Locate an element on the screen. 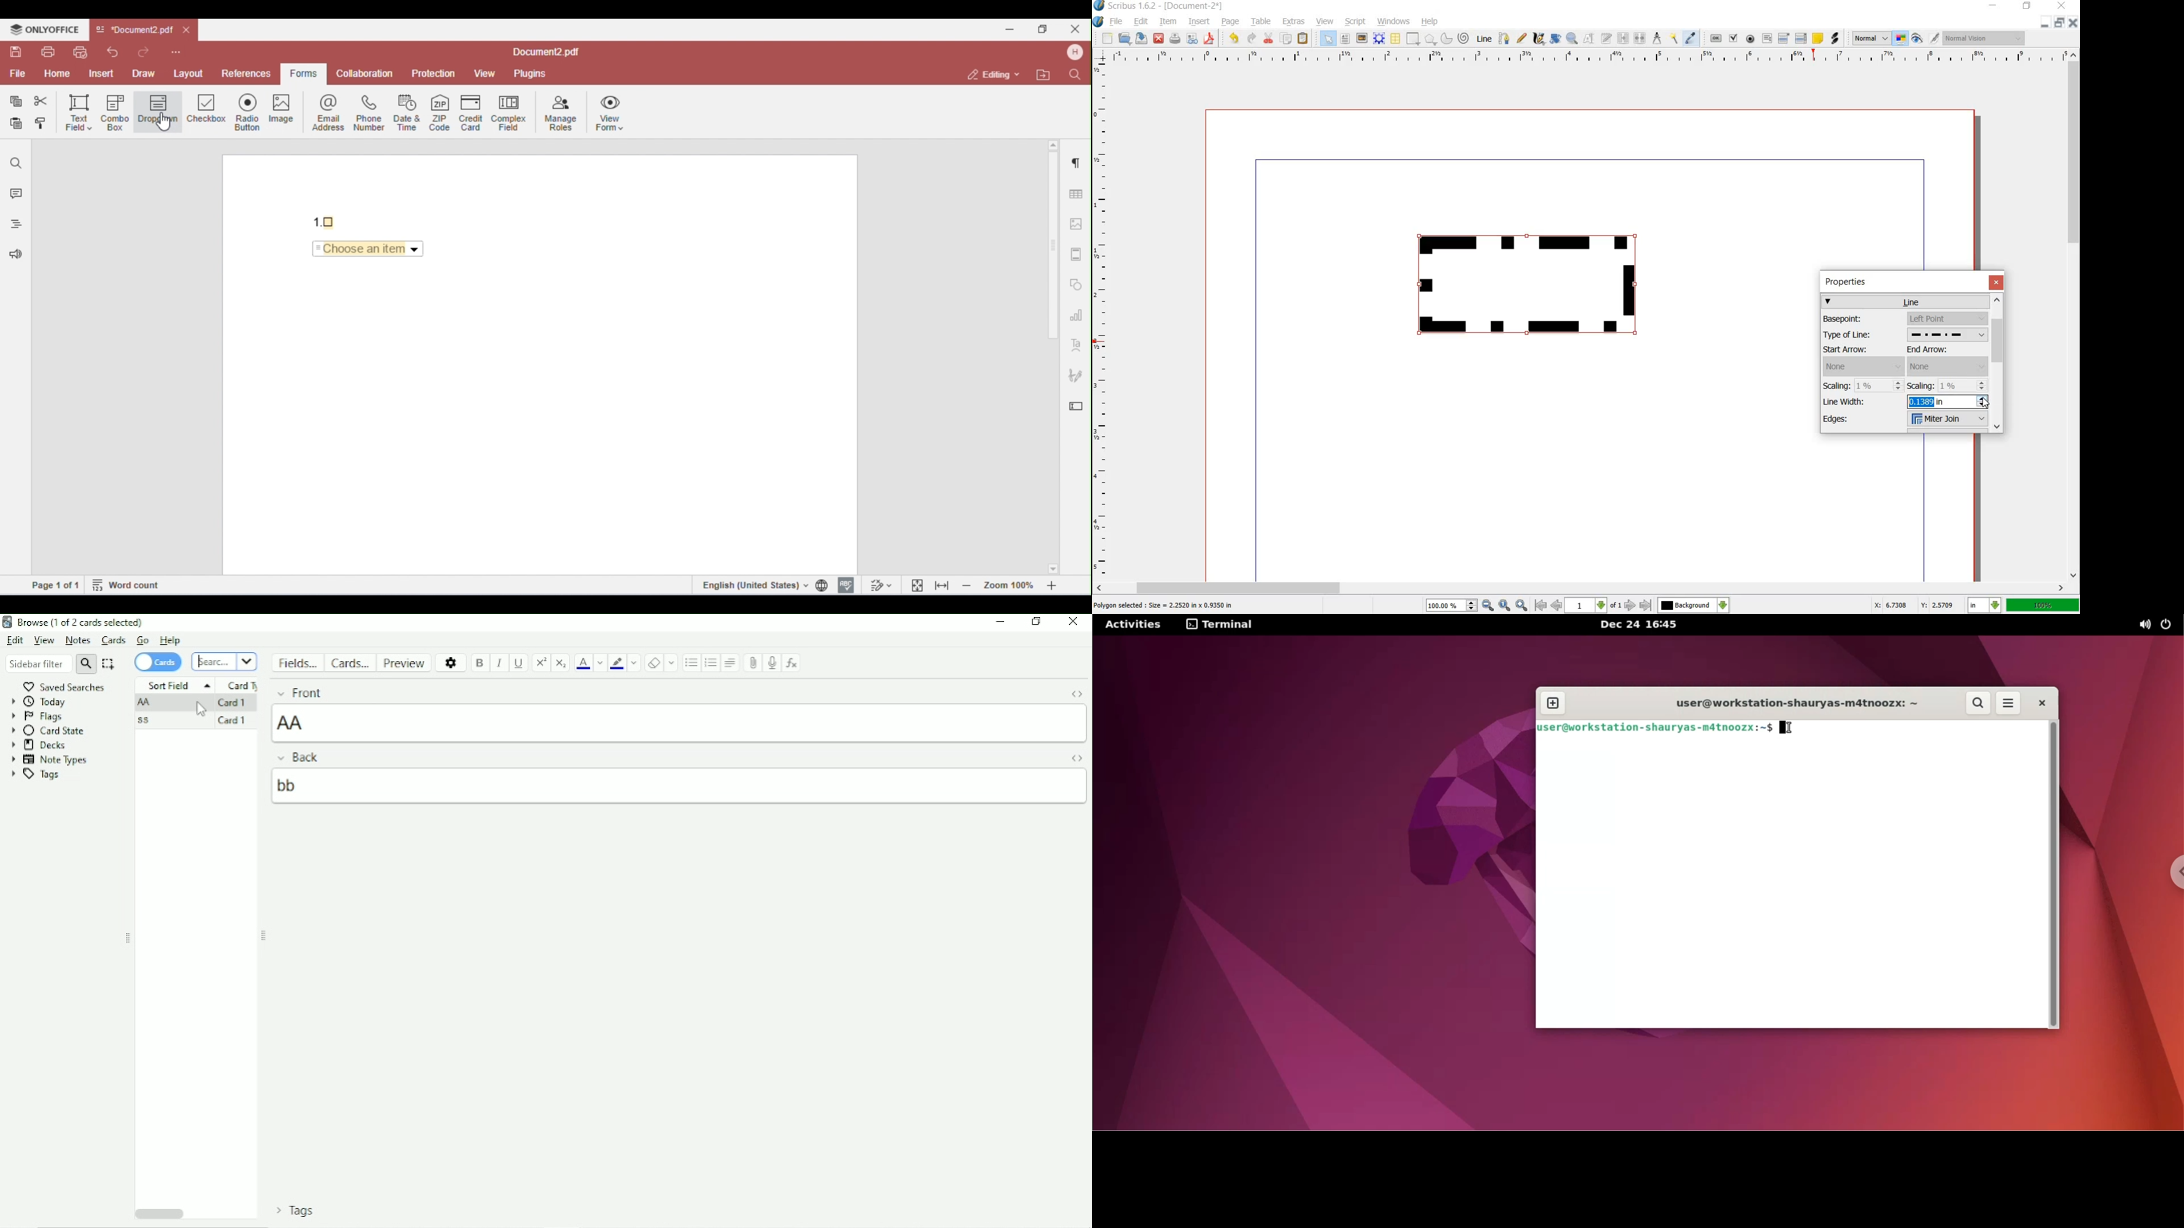 The image size is (2184, 1232). Resize is located at coordinates (128, 939).